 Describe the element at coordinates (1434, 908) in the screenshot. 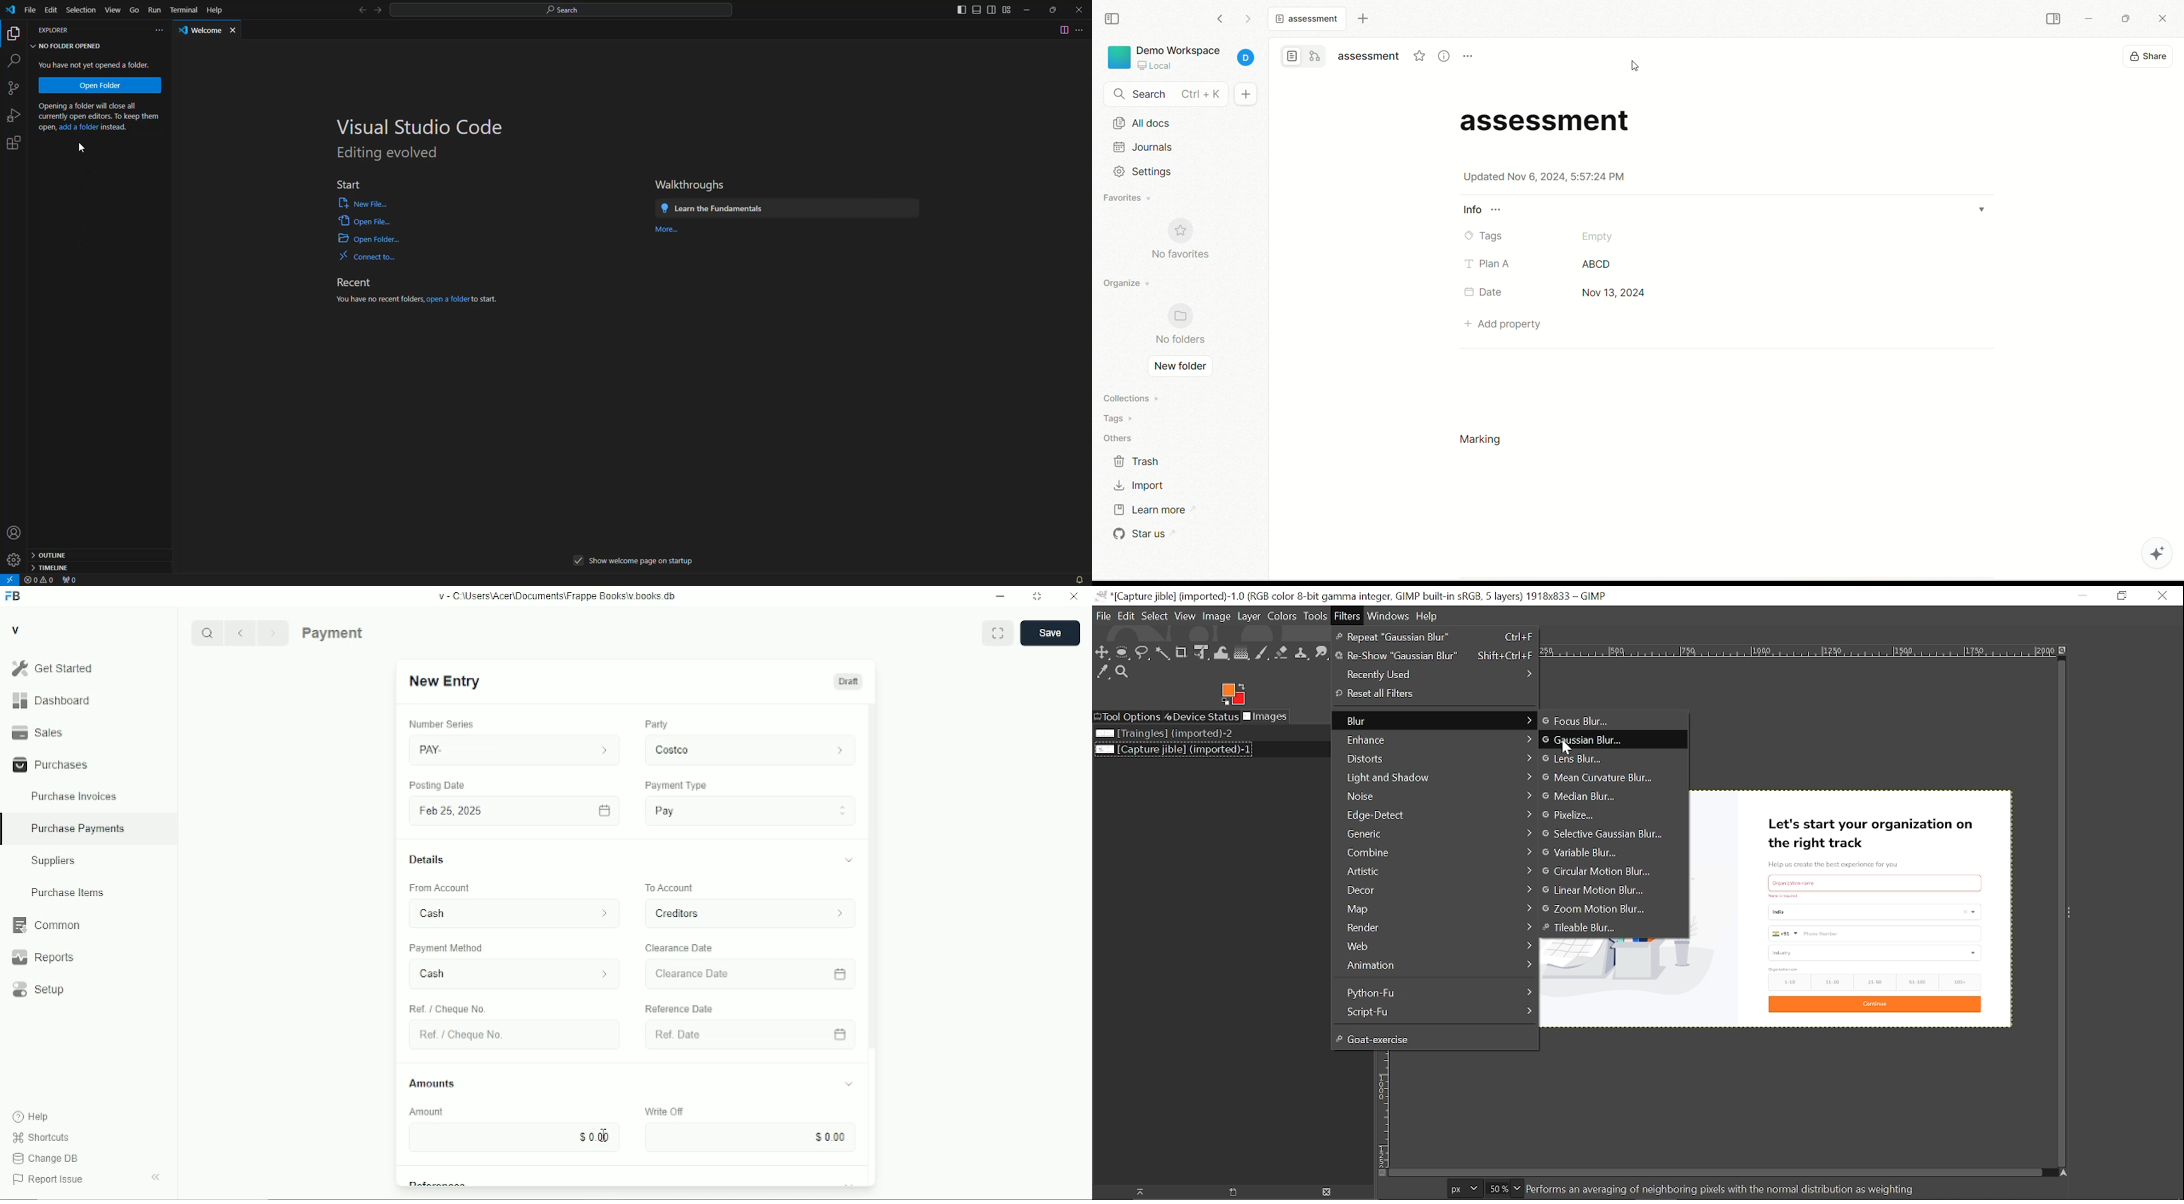

I see `Map` at that location.